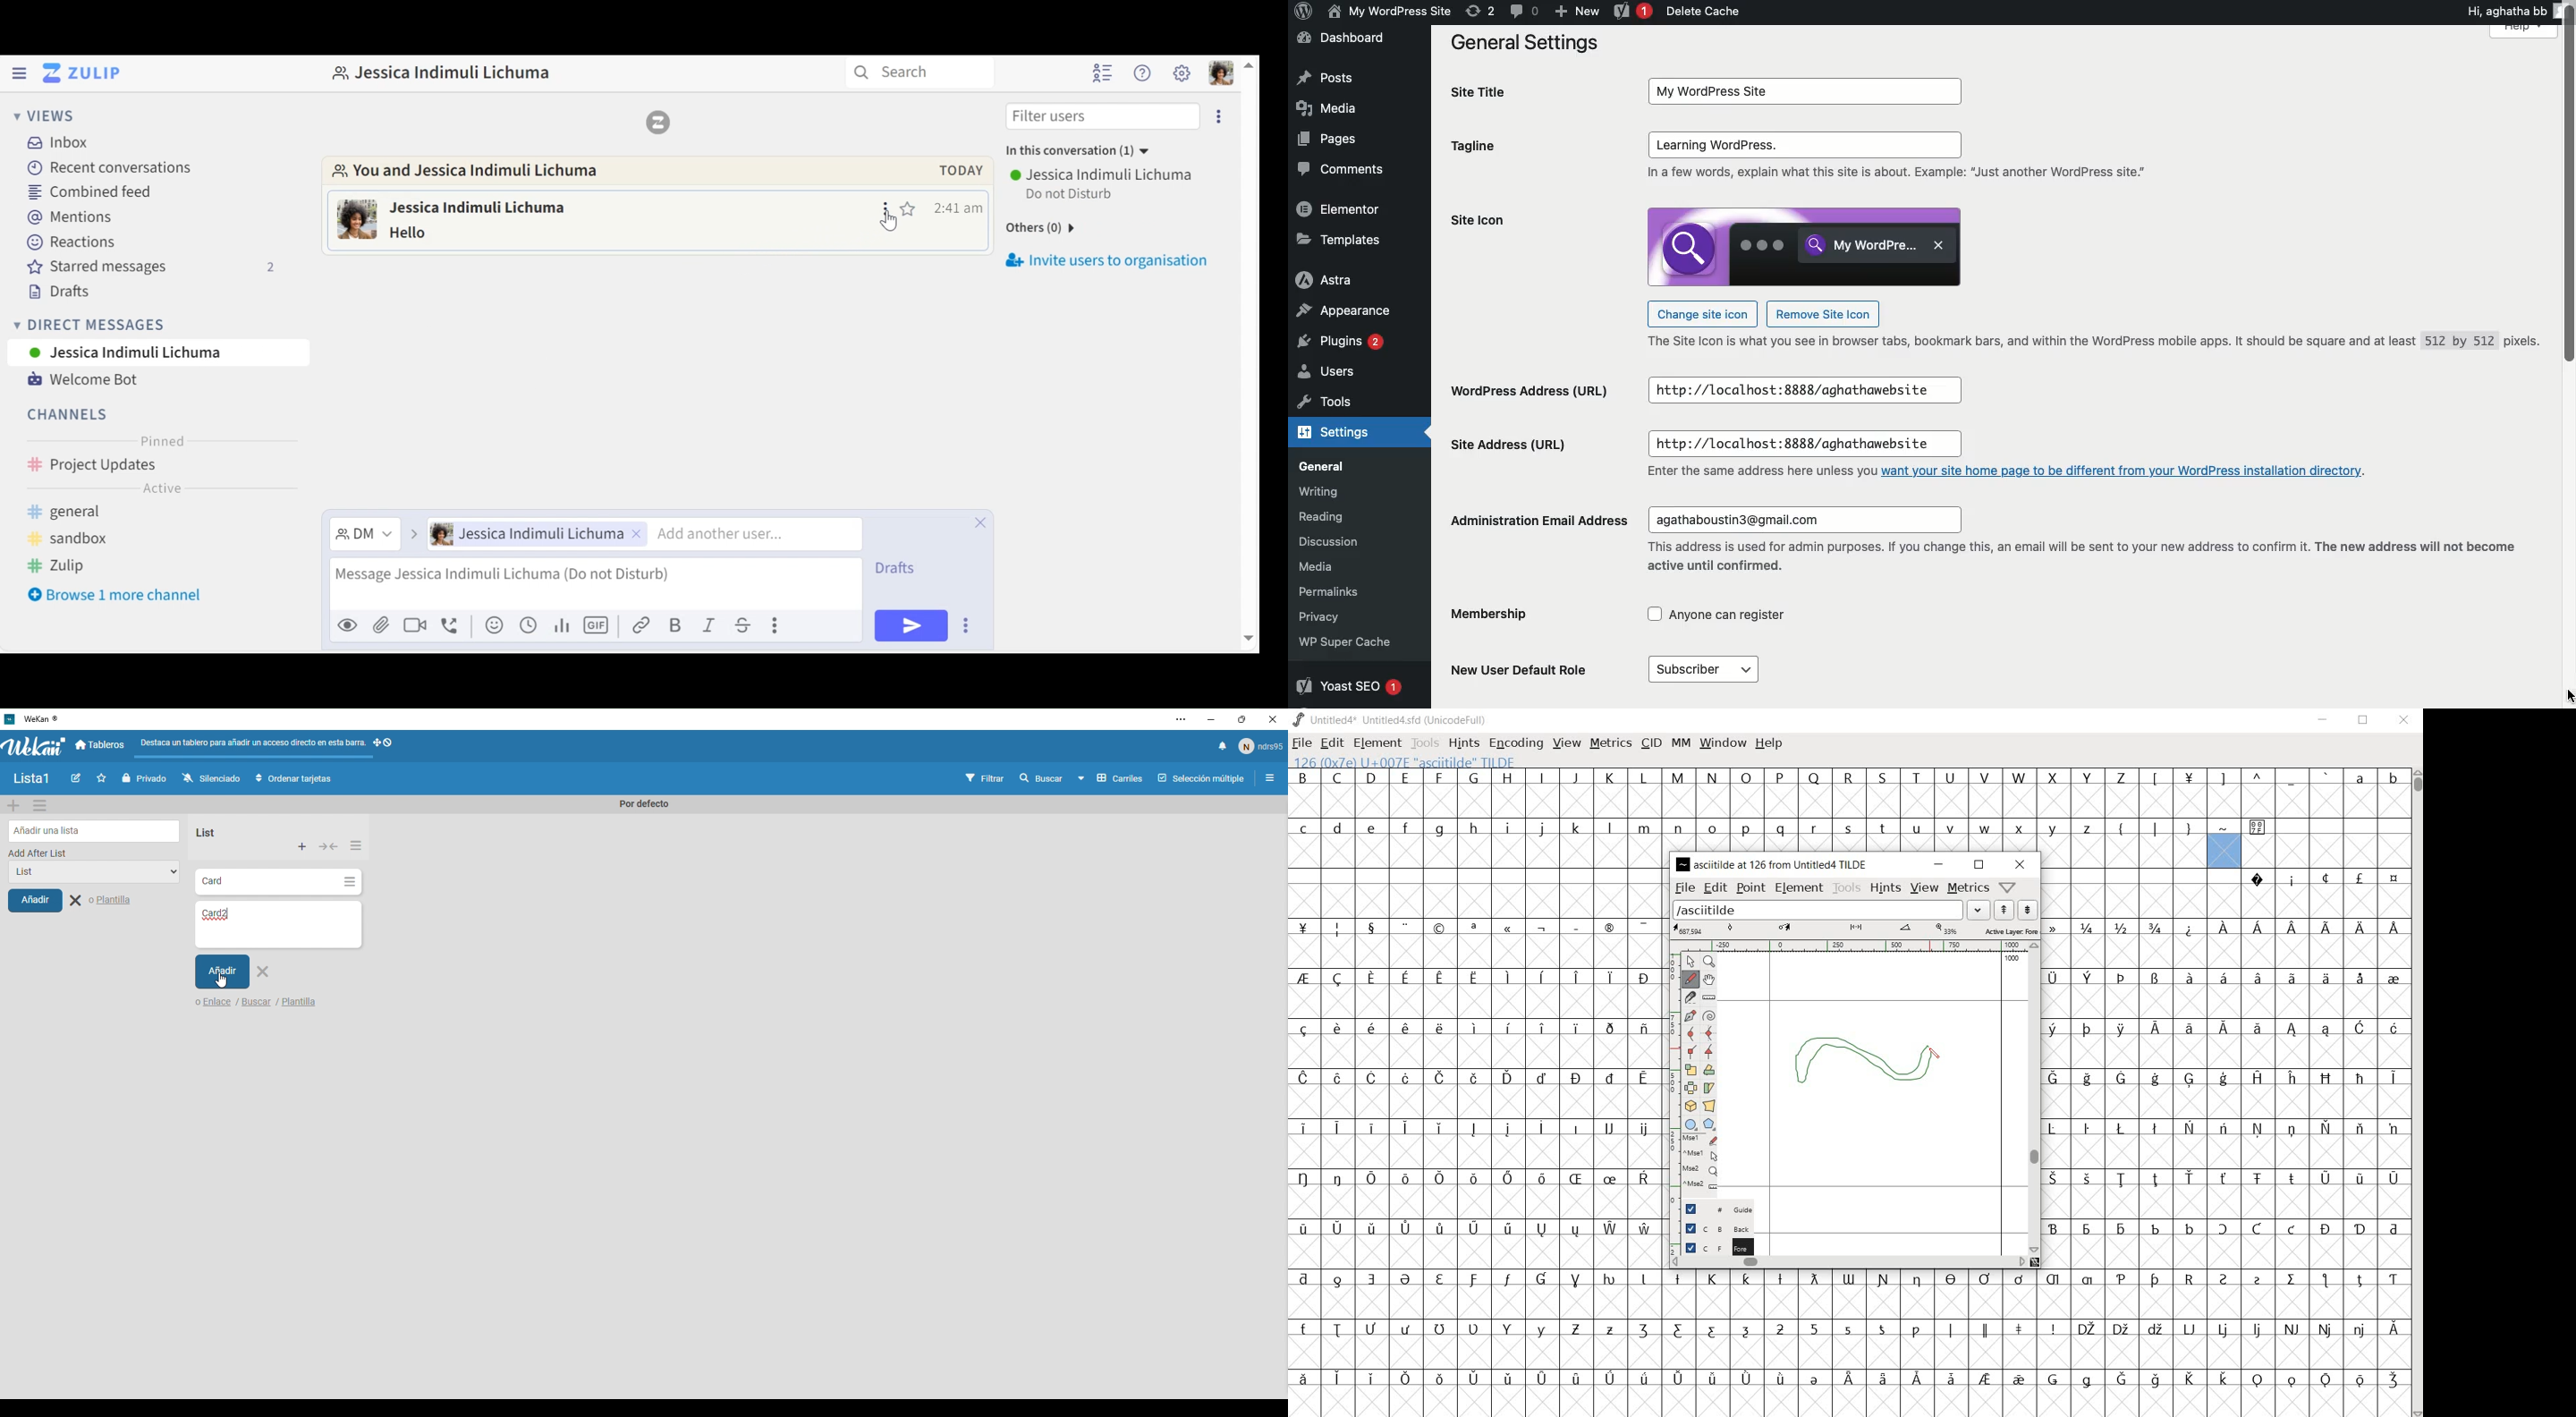 This screenshot has width=2576, height=1428. Describe the element at coordinates (1261, 745) in the screenshot. I see `User` at that location.